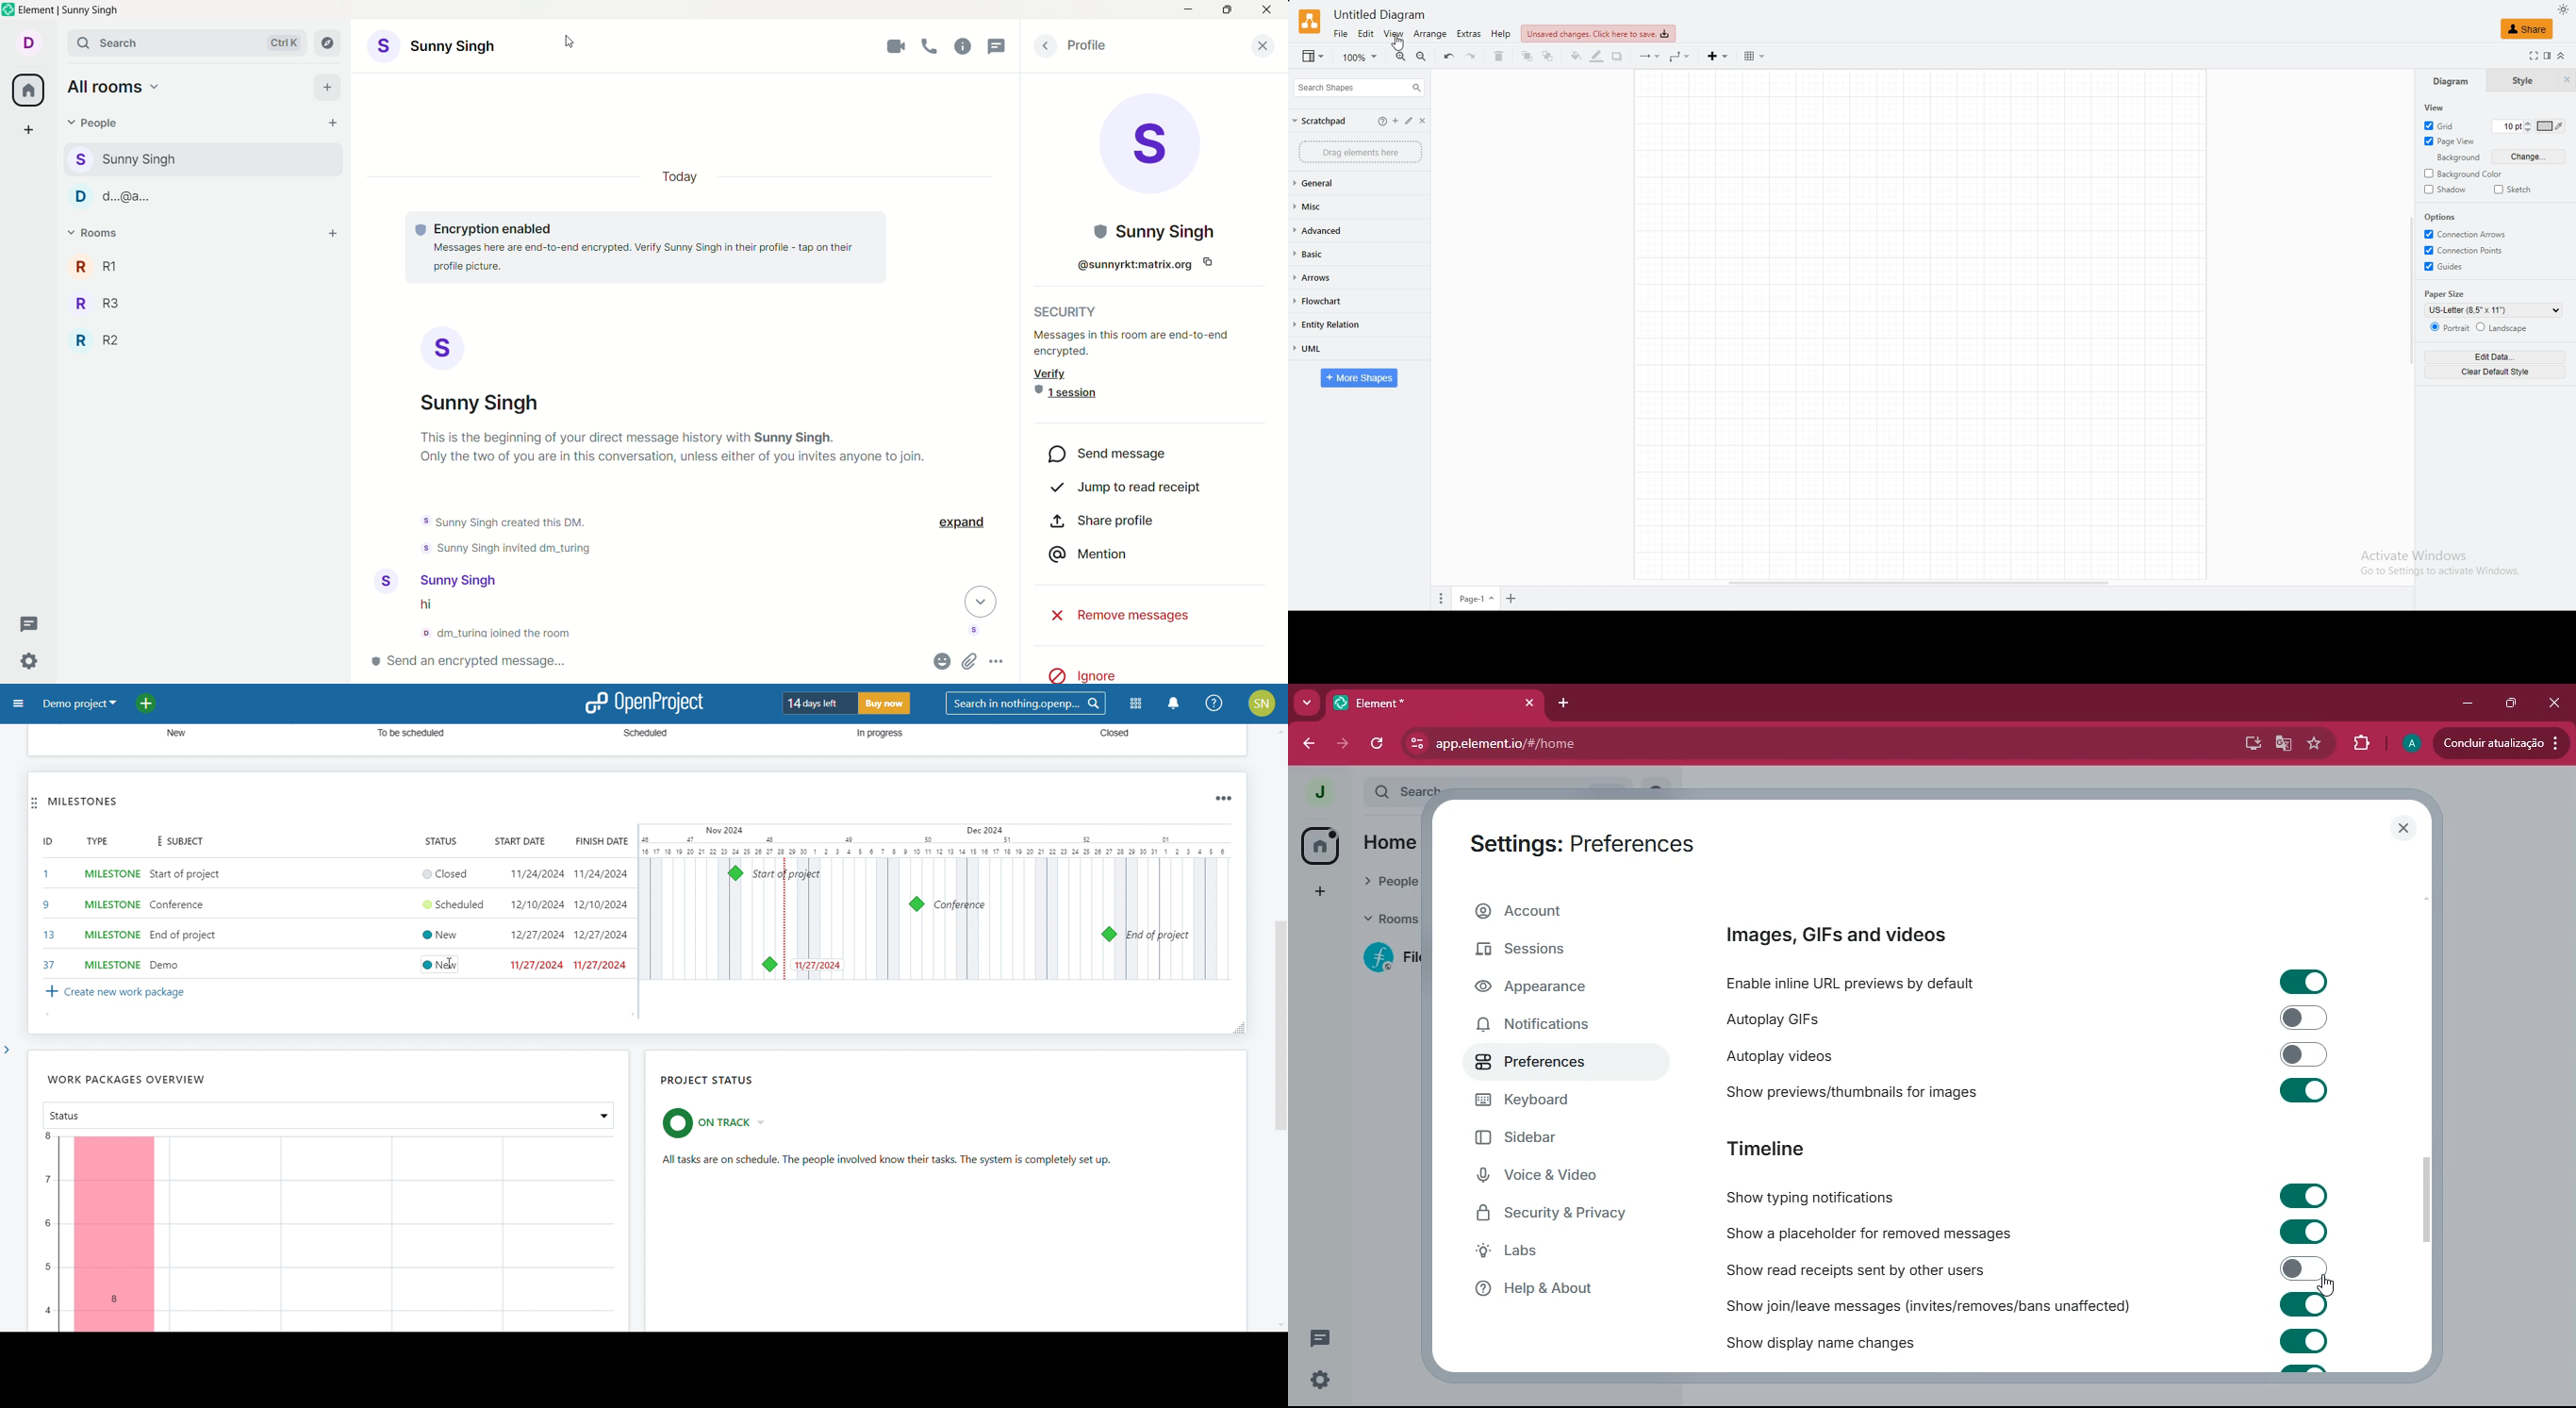 The height and width of the screenshot is (1428, 2576). What do you see at coordinates (1266, 10) in the screenshot?
I see `close` at bounding box center [1266, 10].